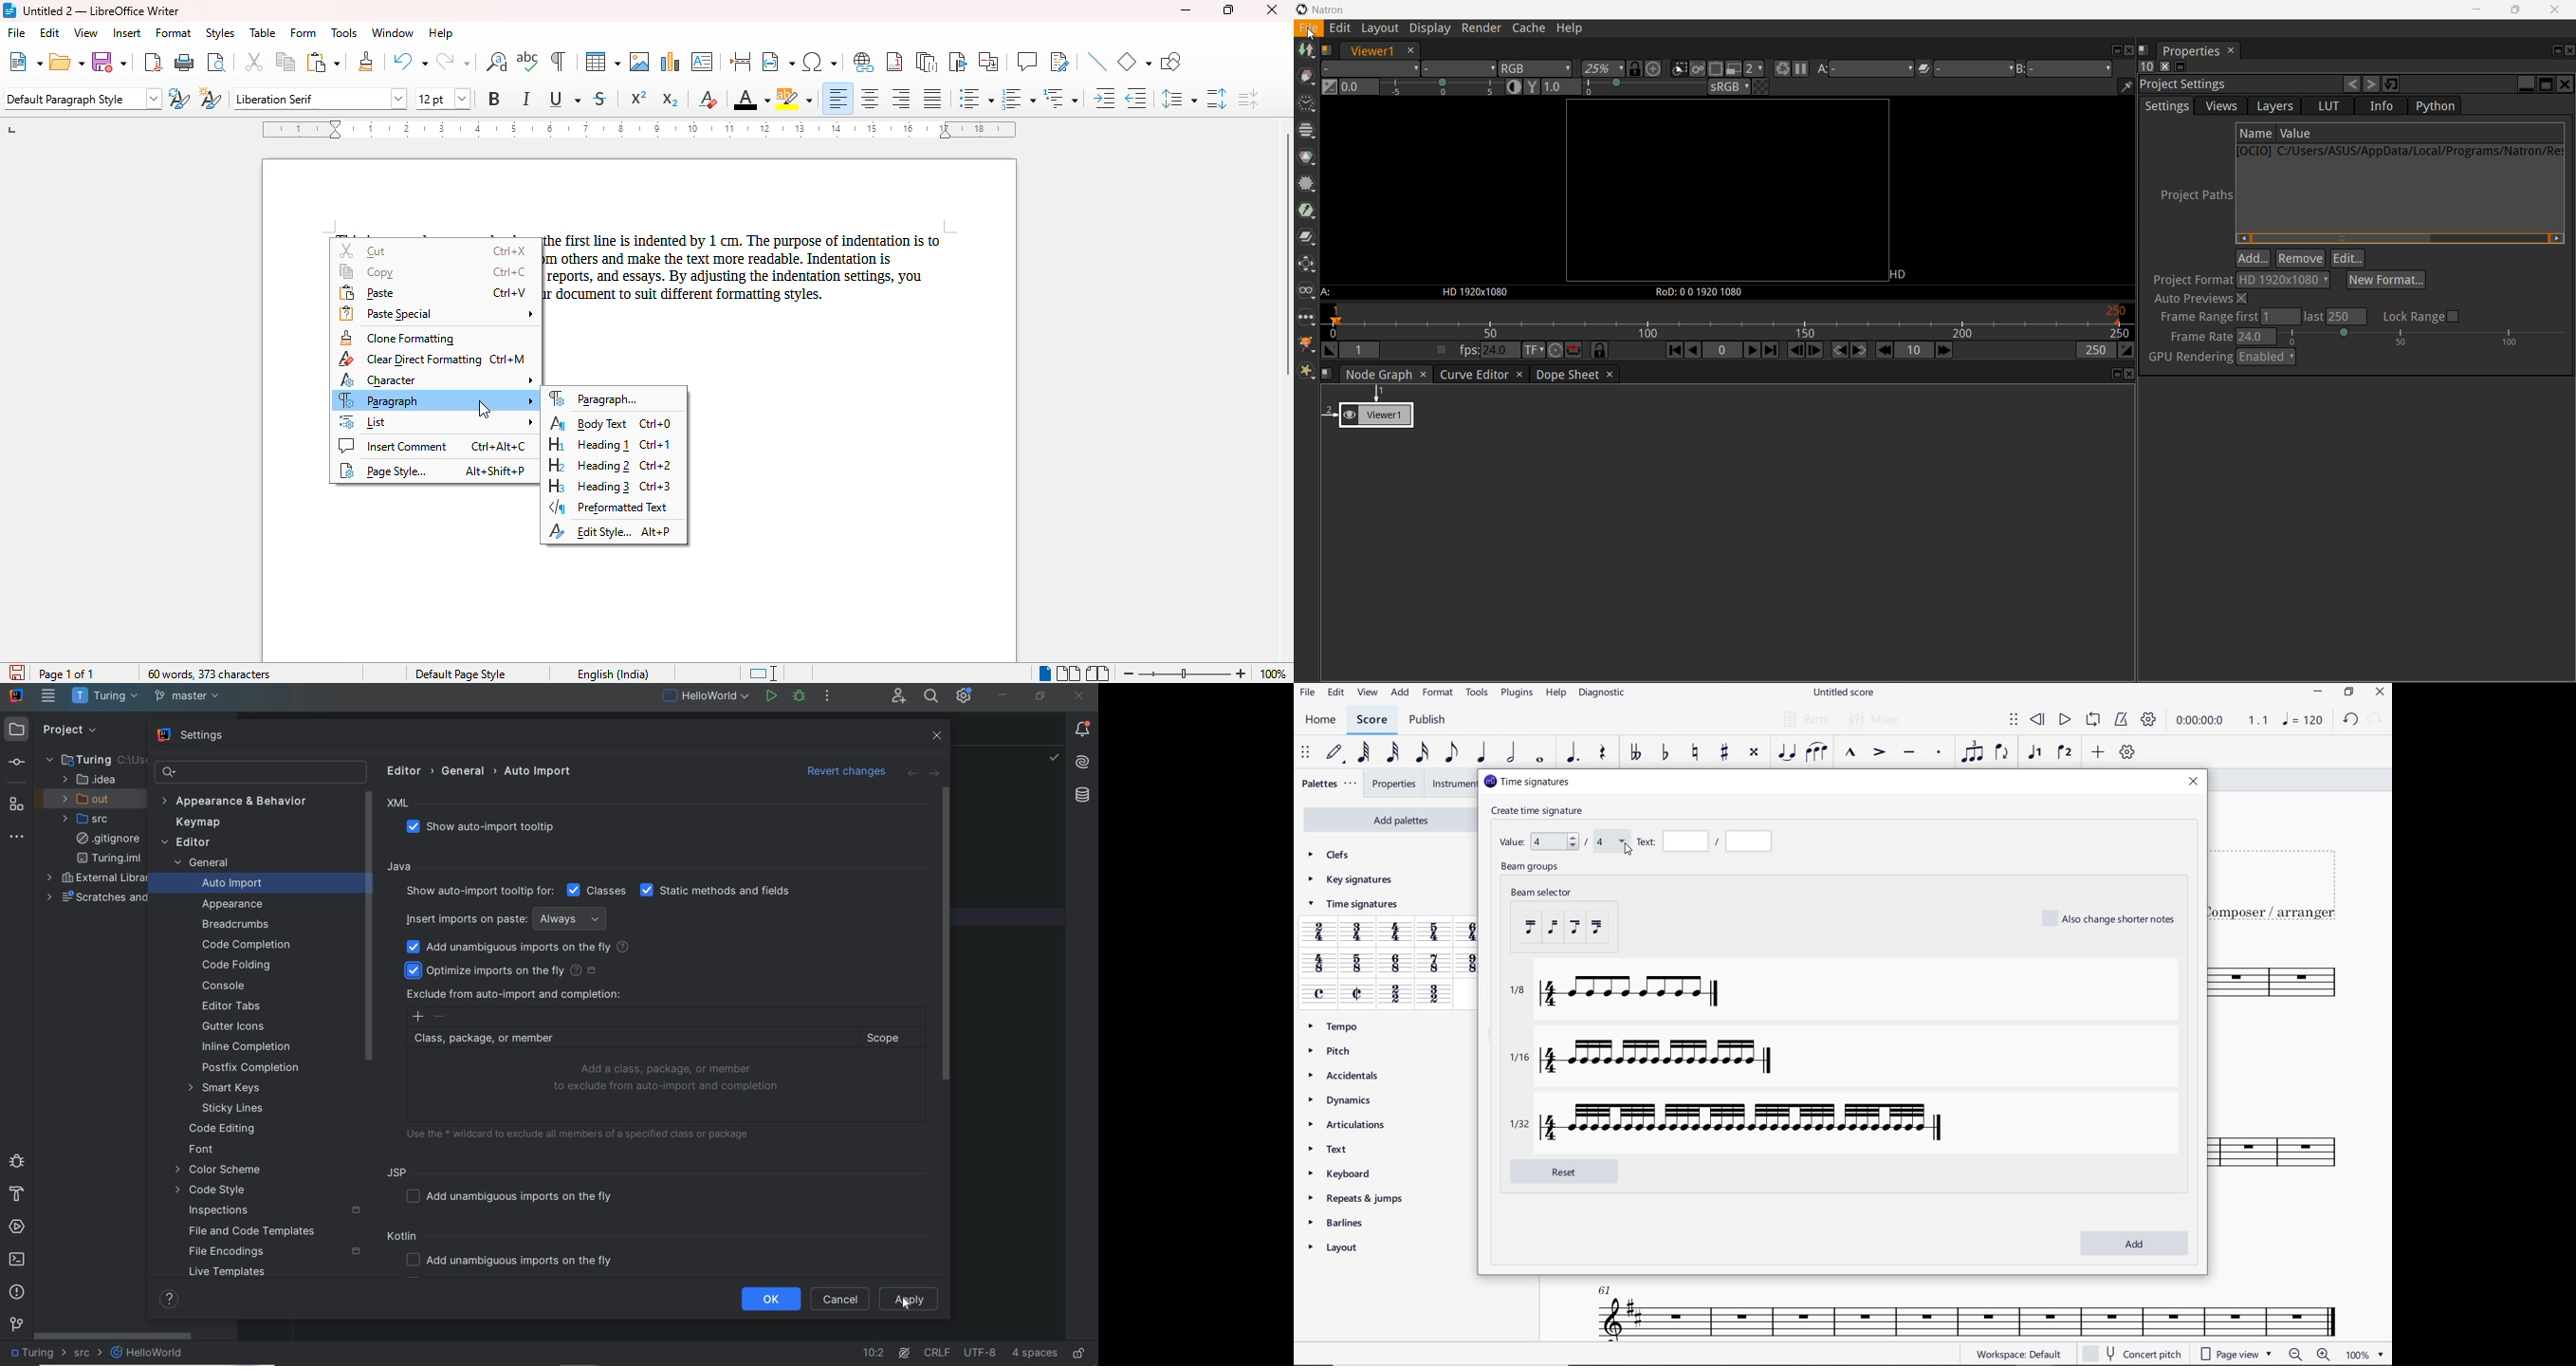  What do you see at coordinates (255, 62) in the screenshot?
I see `cut` at bounding box center [255, 62].